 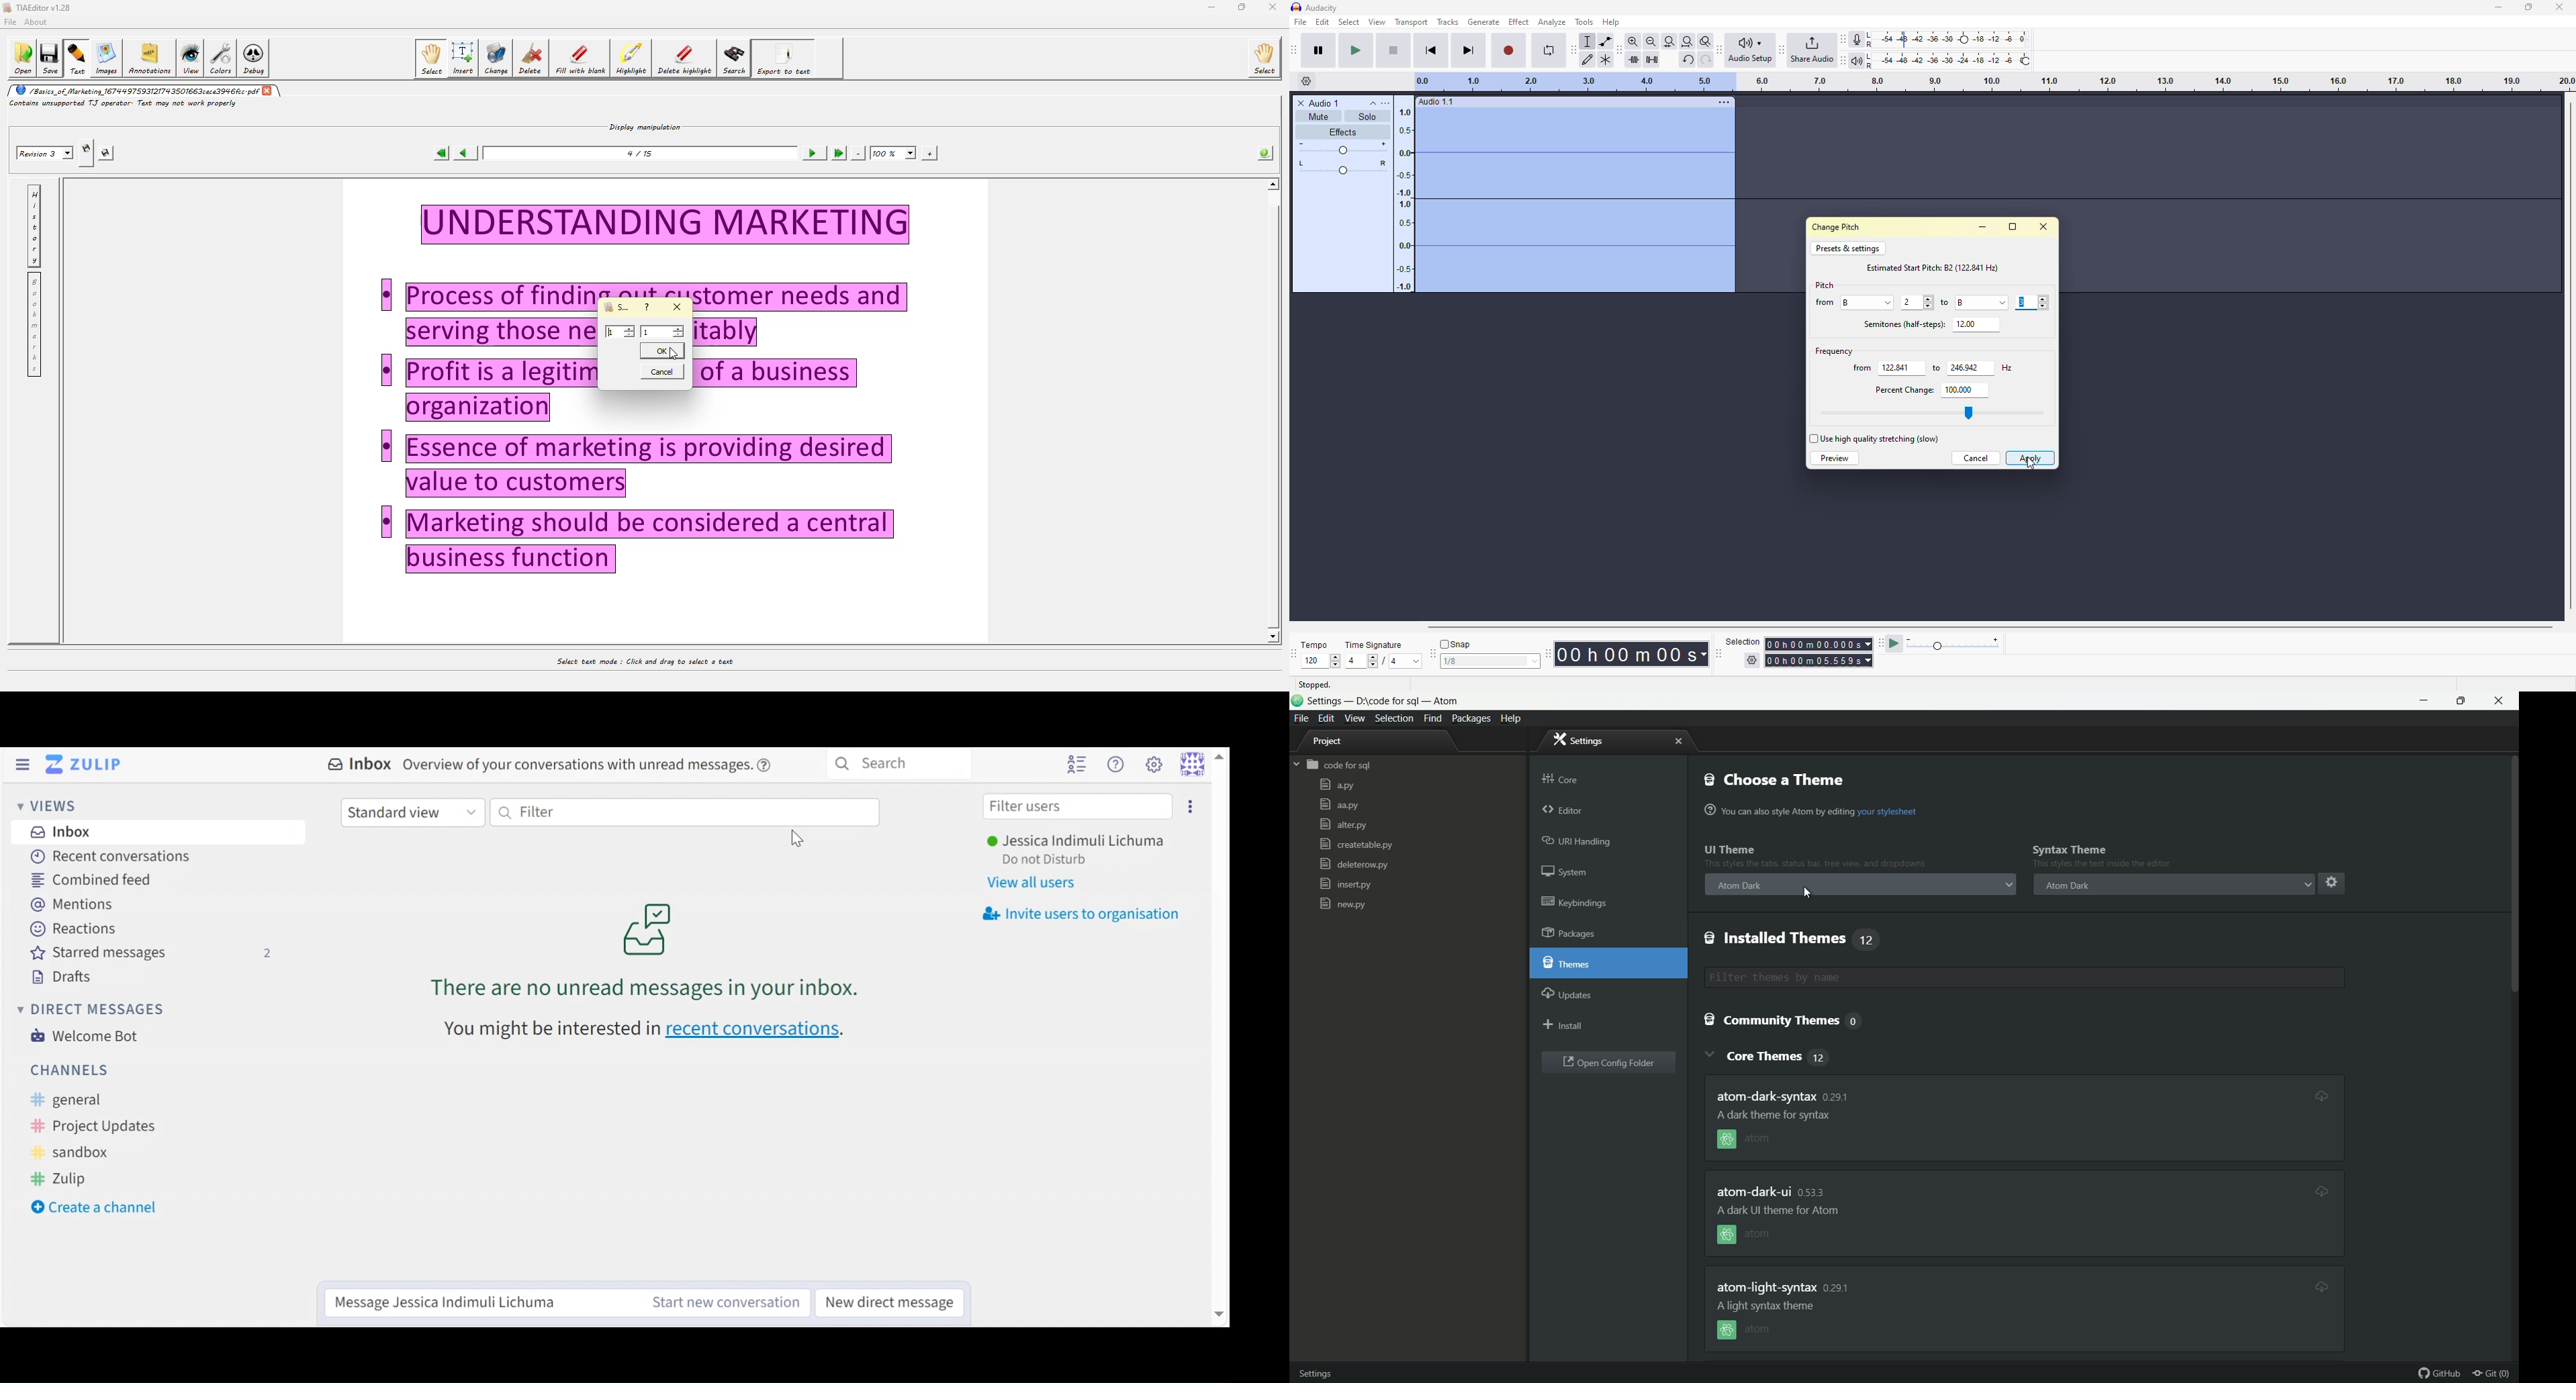 I want to click on atom dark syntax, so click(x=1788, y=1095).